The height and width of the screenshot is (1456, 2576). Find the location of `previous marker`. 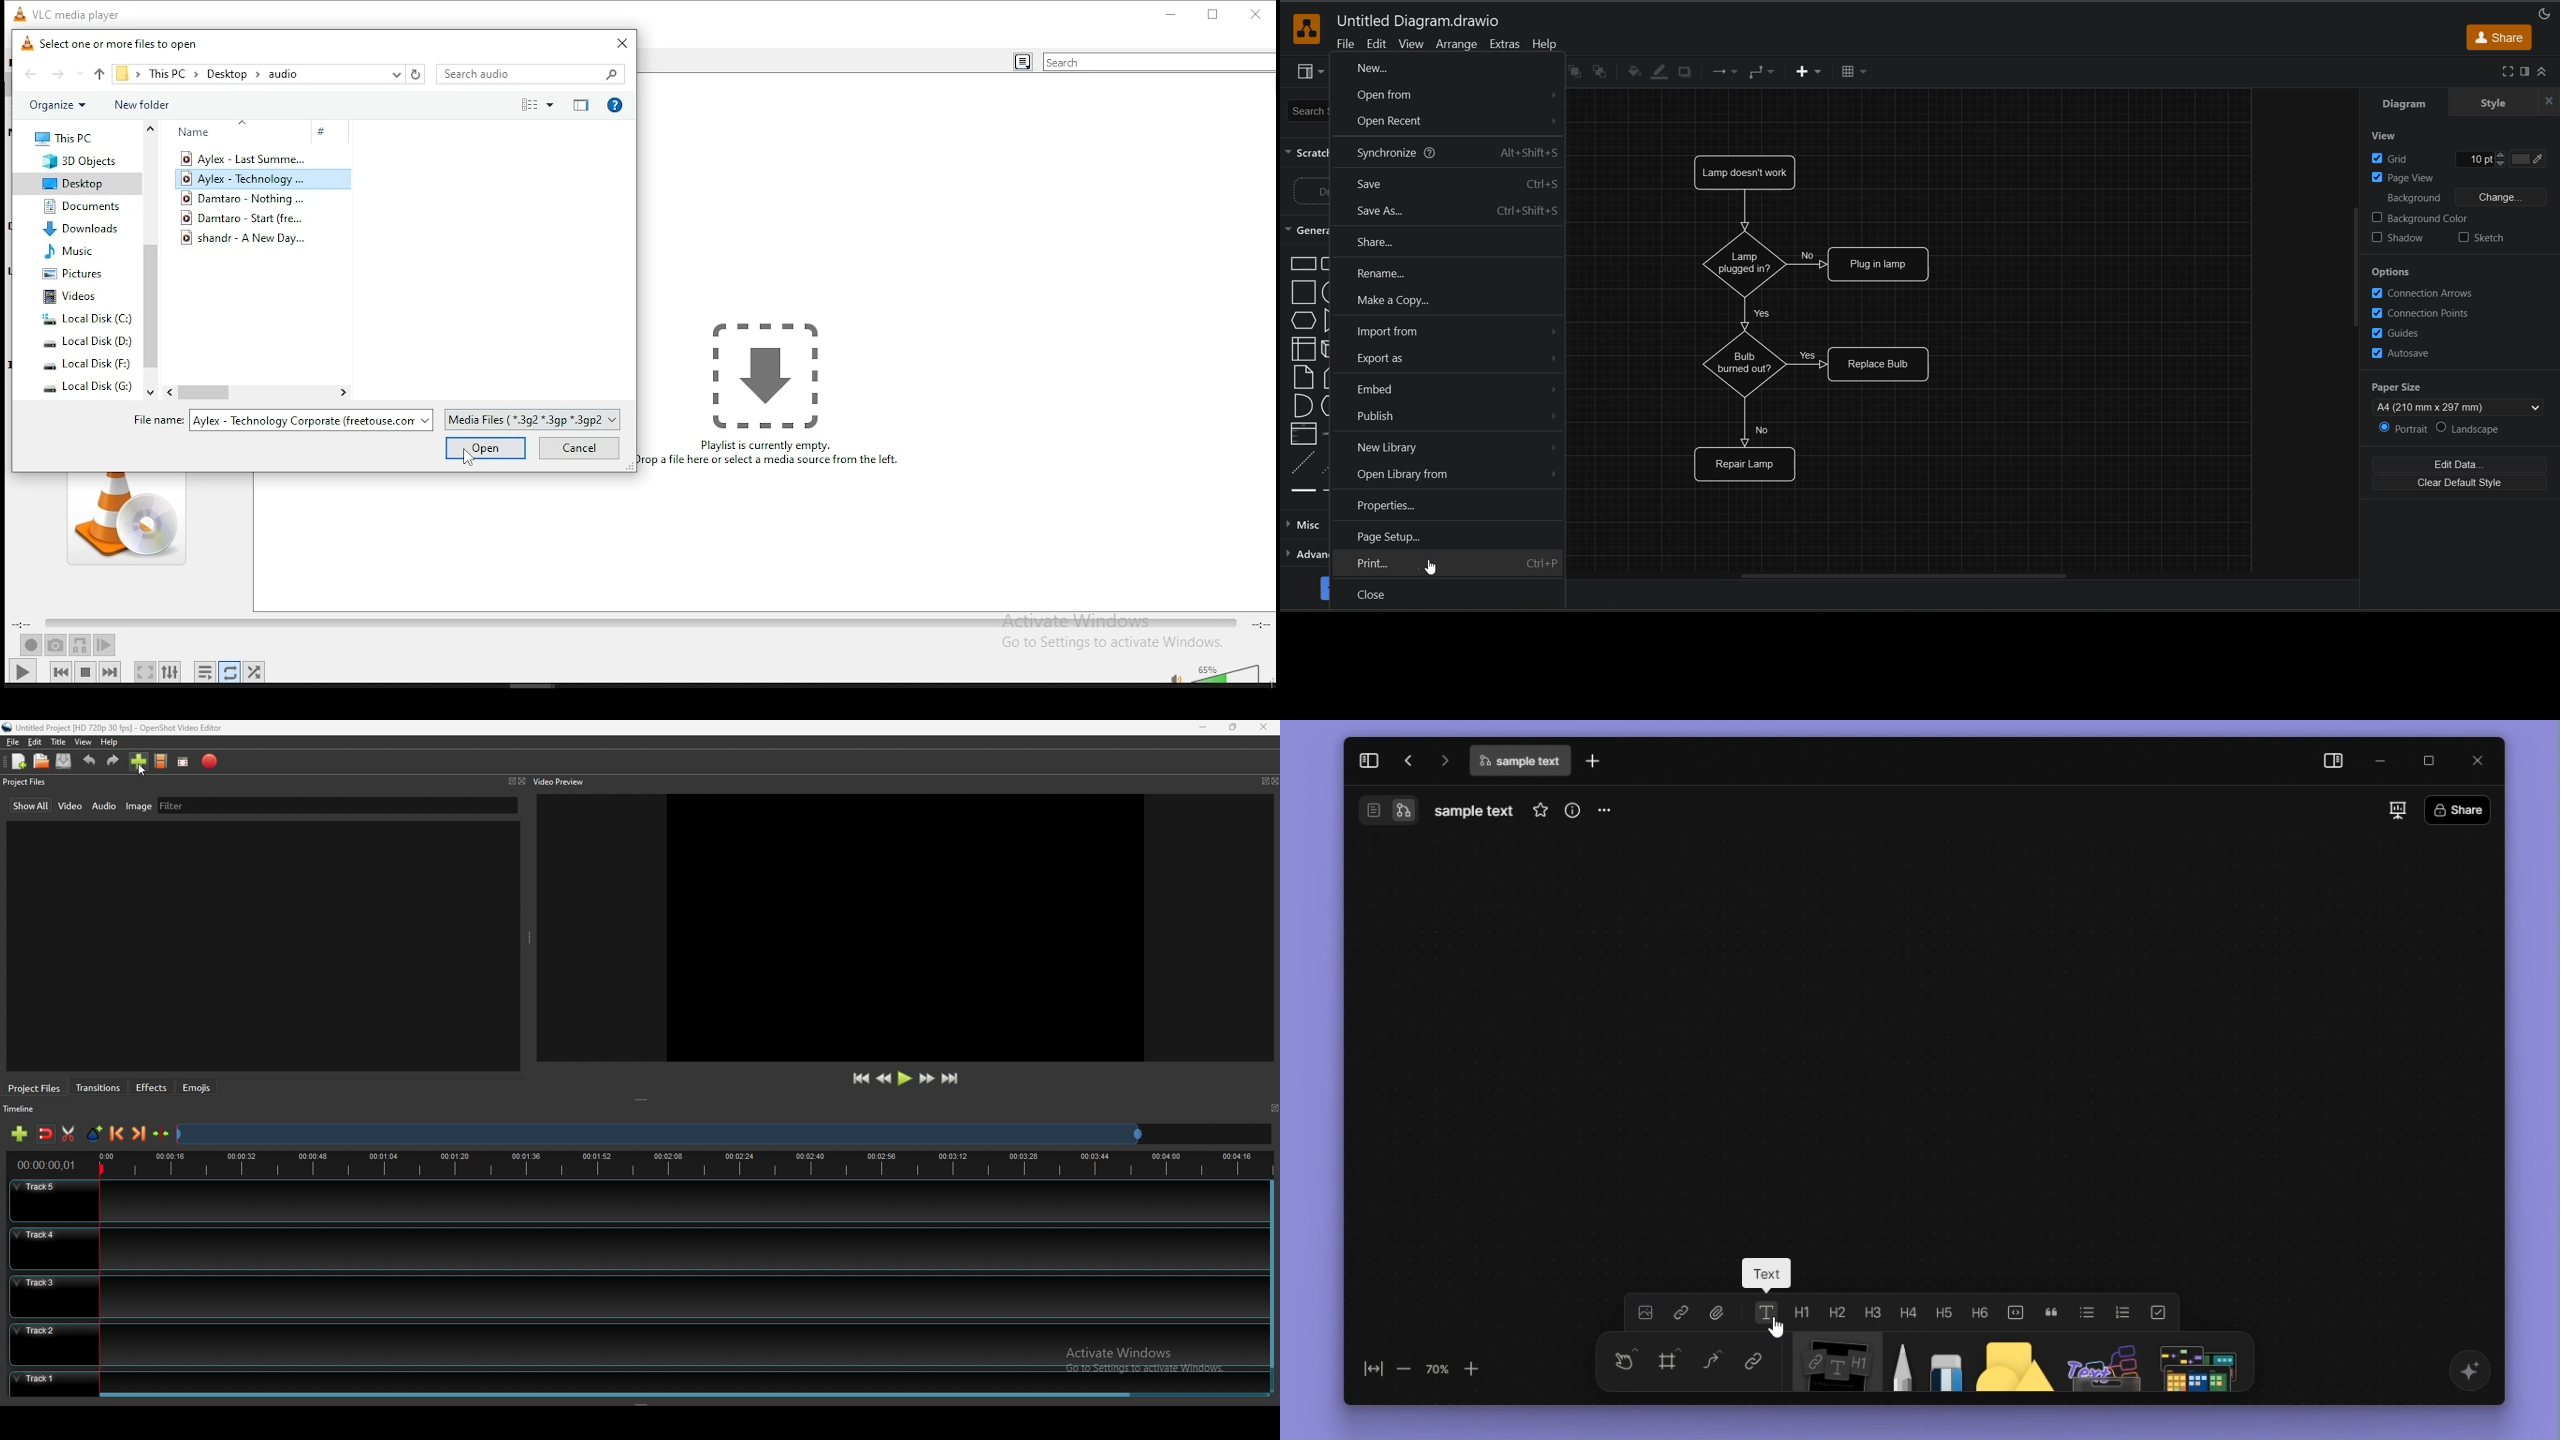

previous marker is located at coordinates (117, 1134).